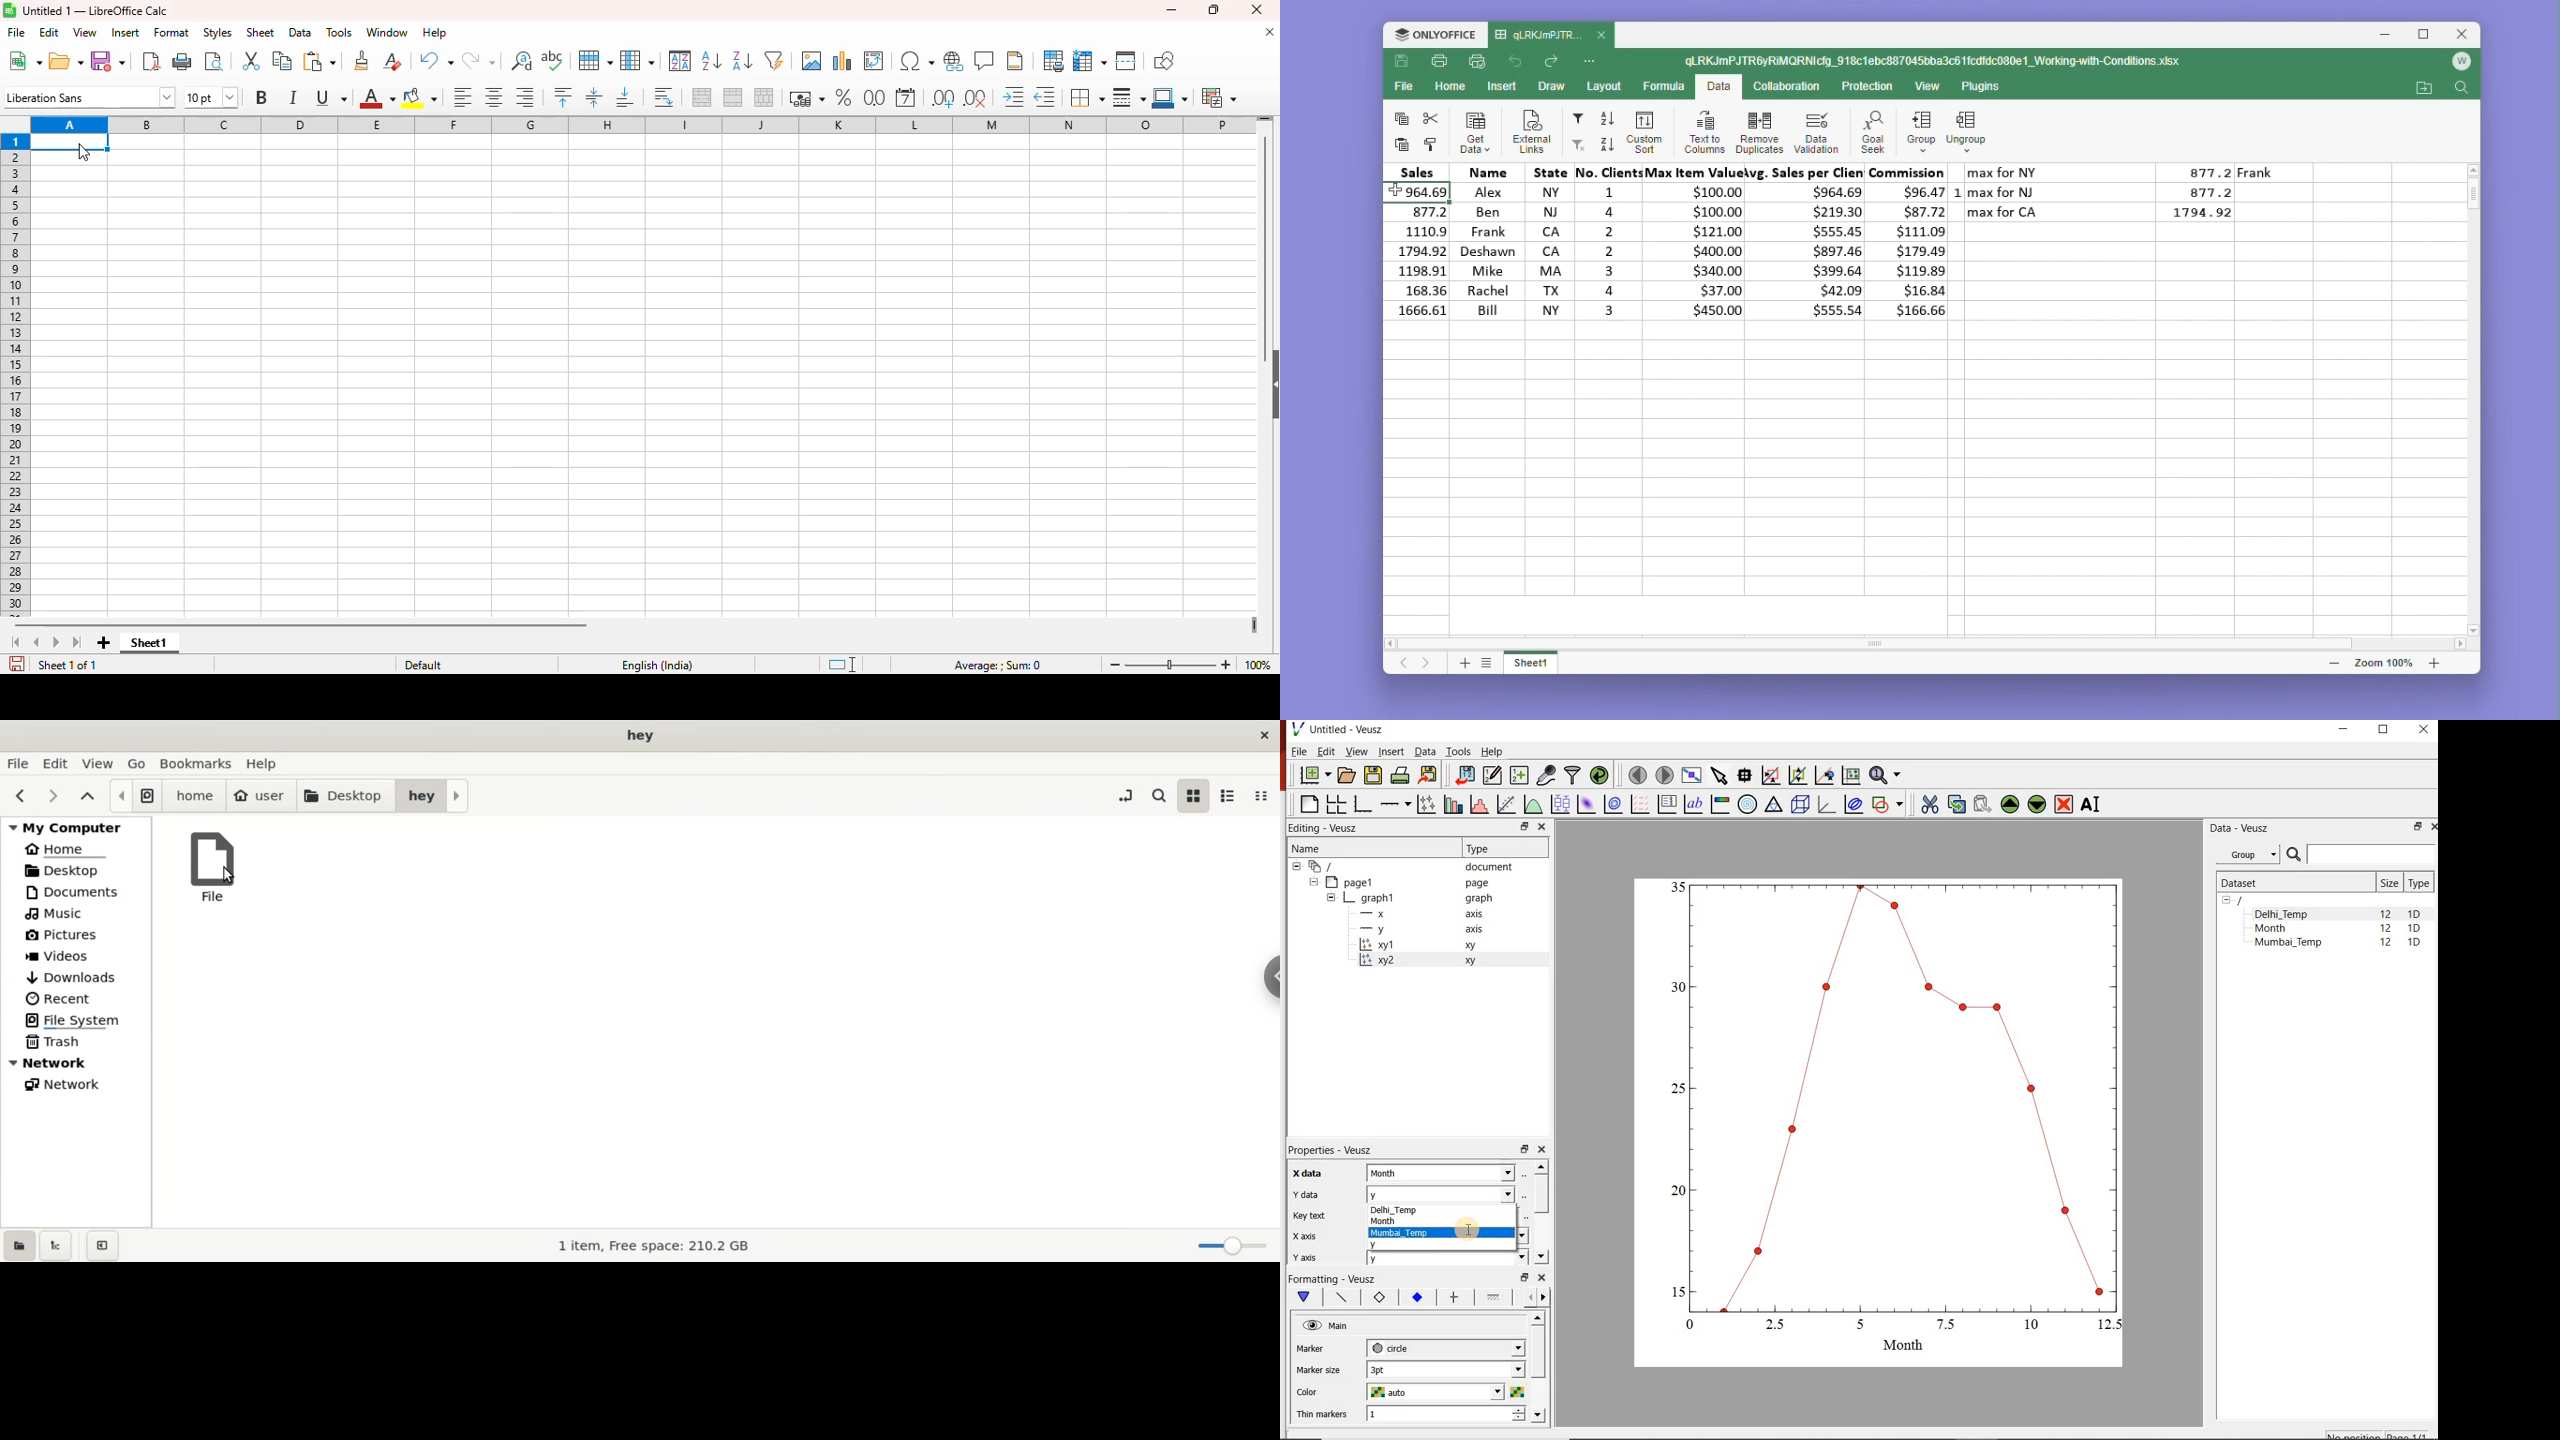  I want to click on Y data, so click(1304, 1194).